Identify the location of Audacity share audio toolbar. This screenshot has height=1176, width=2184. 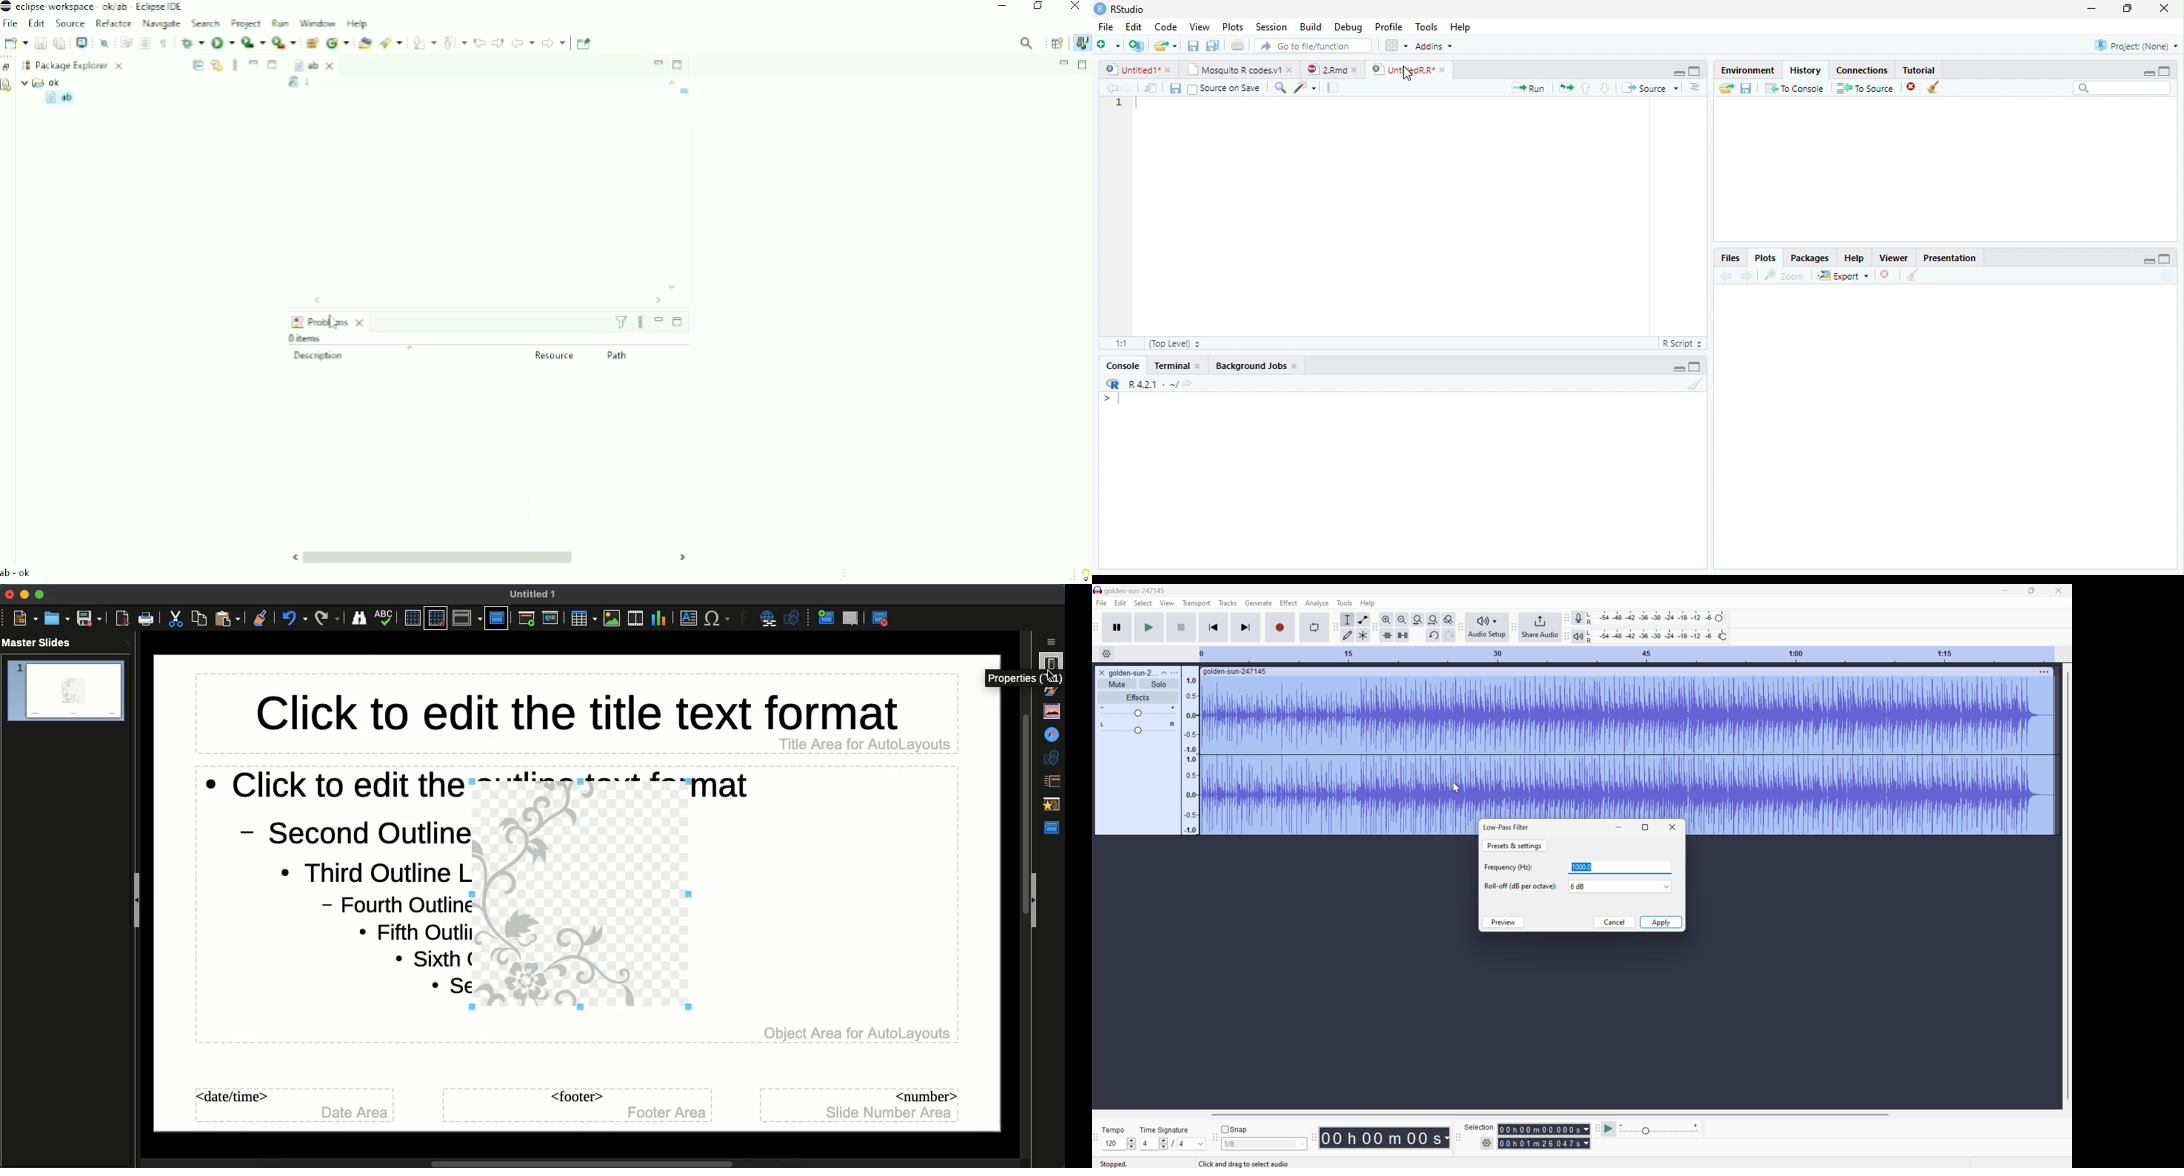
(1515, 626).